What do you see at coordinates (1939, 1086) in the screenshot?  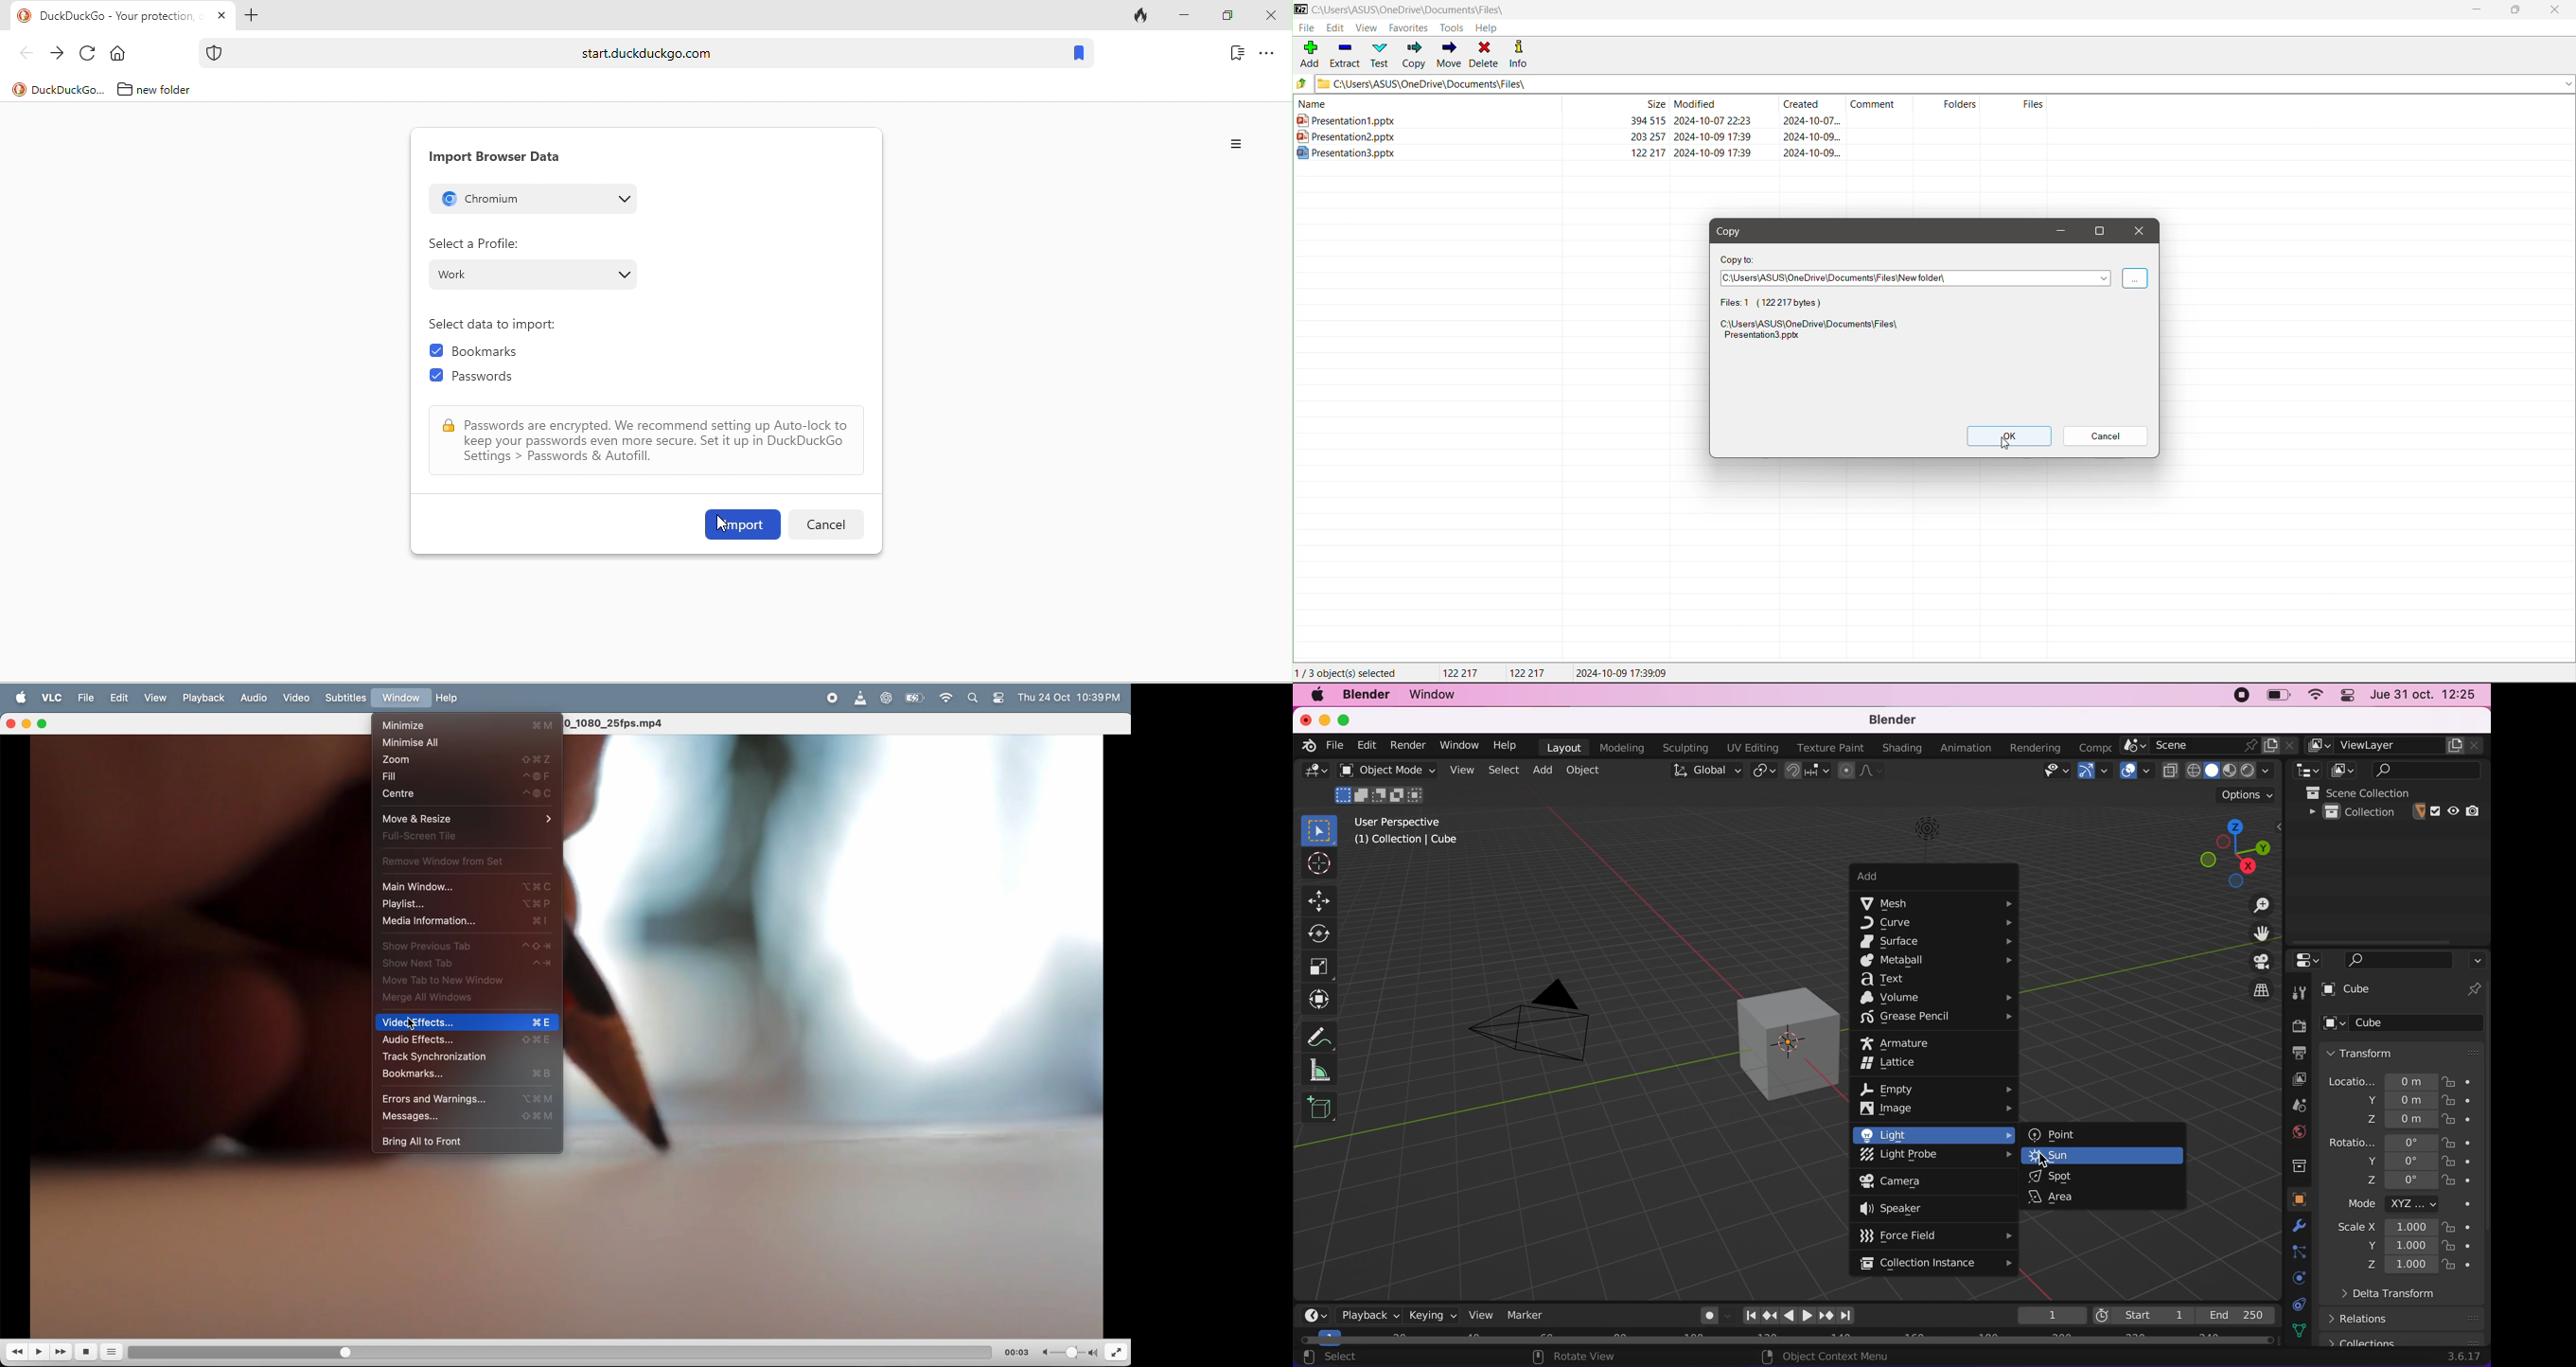 I see `empty` at bounding box center [1939, 1086].